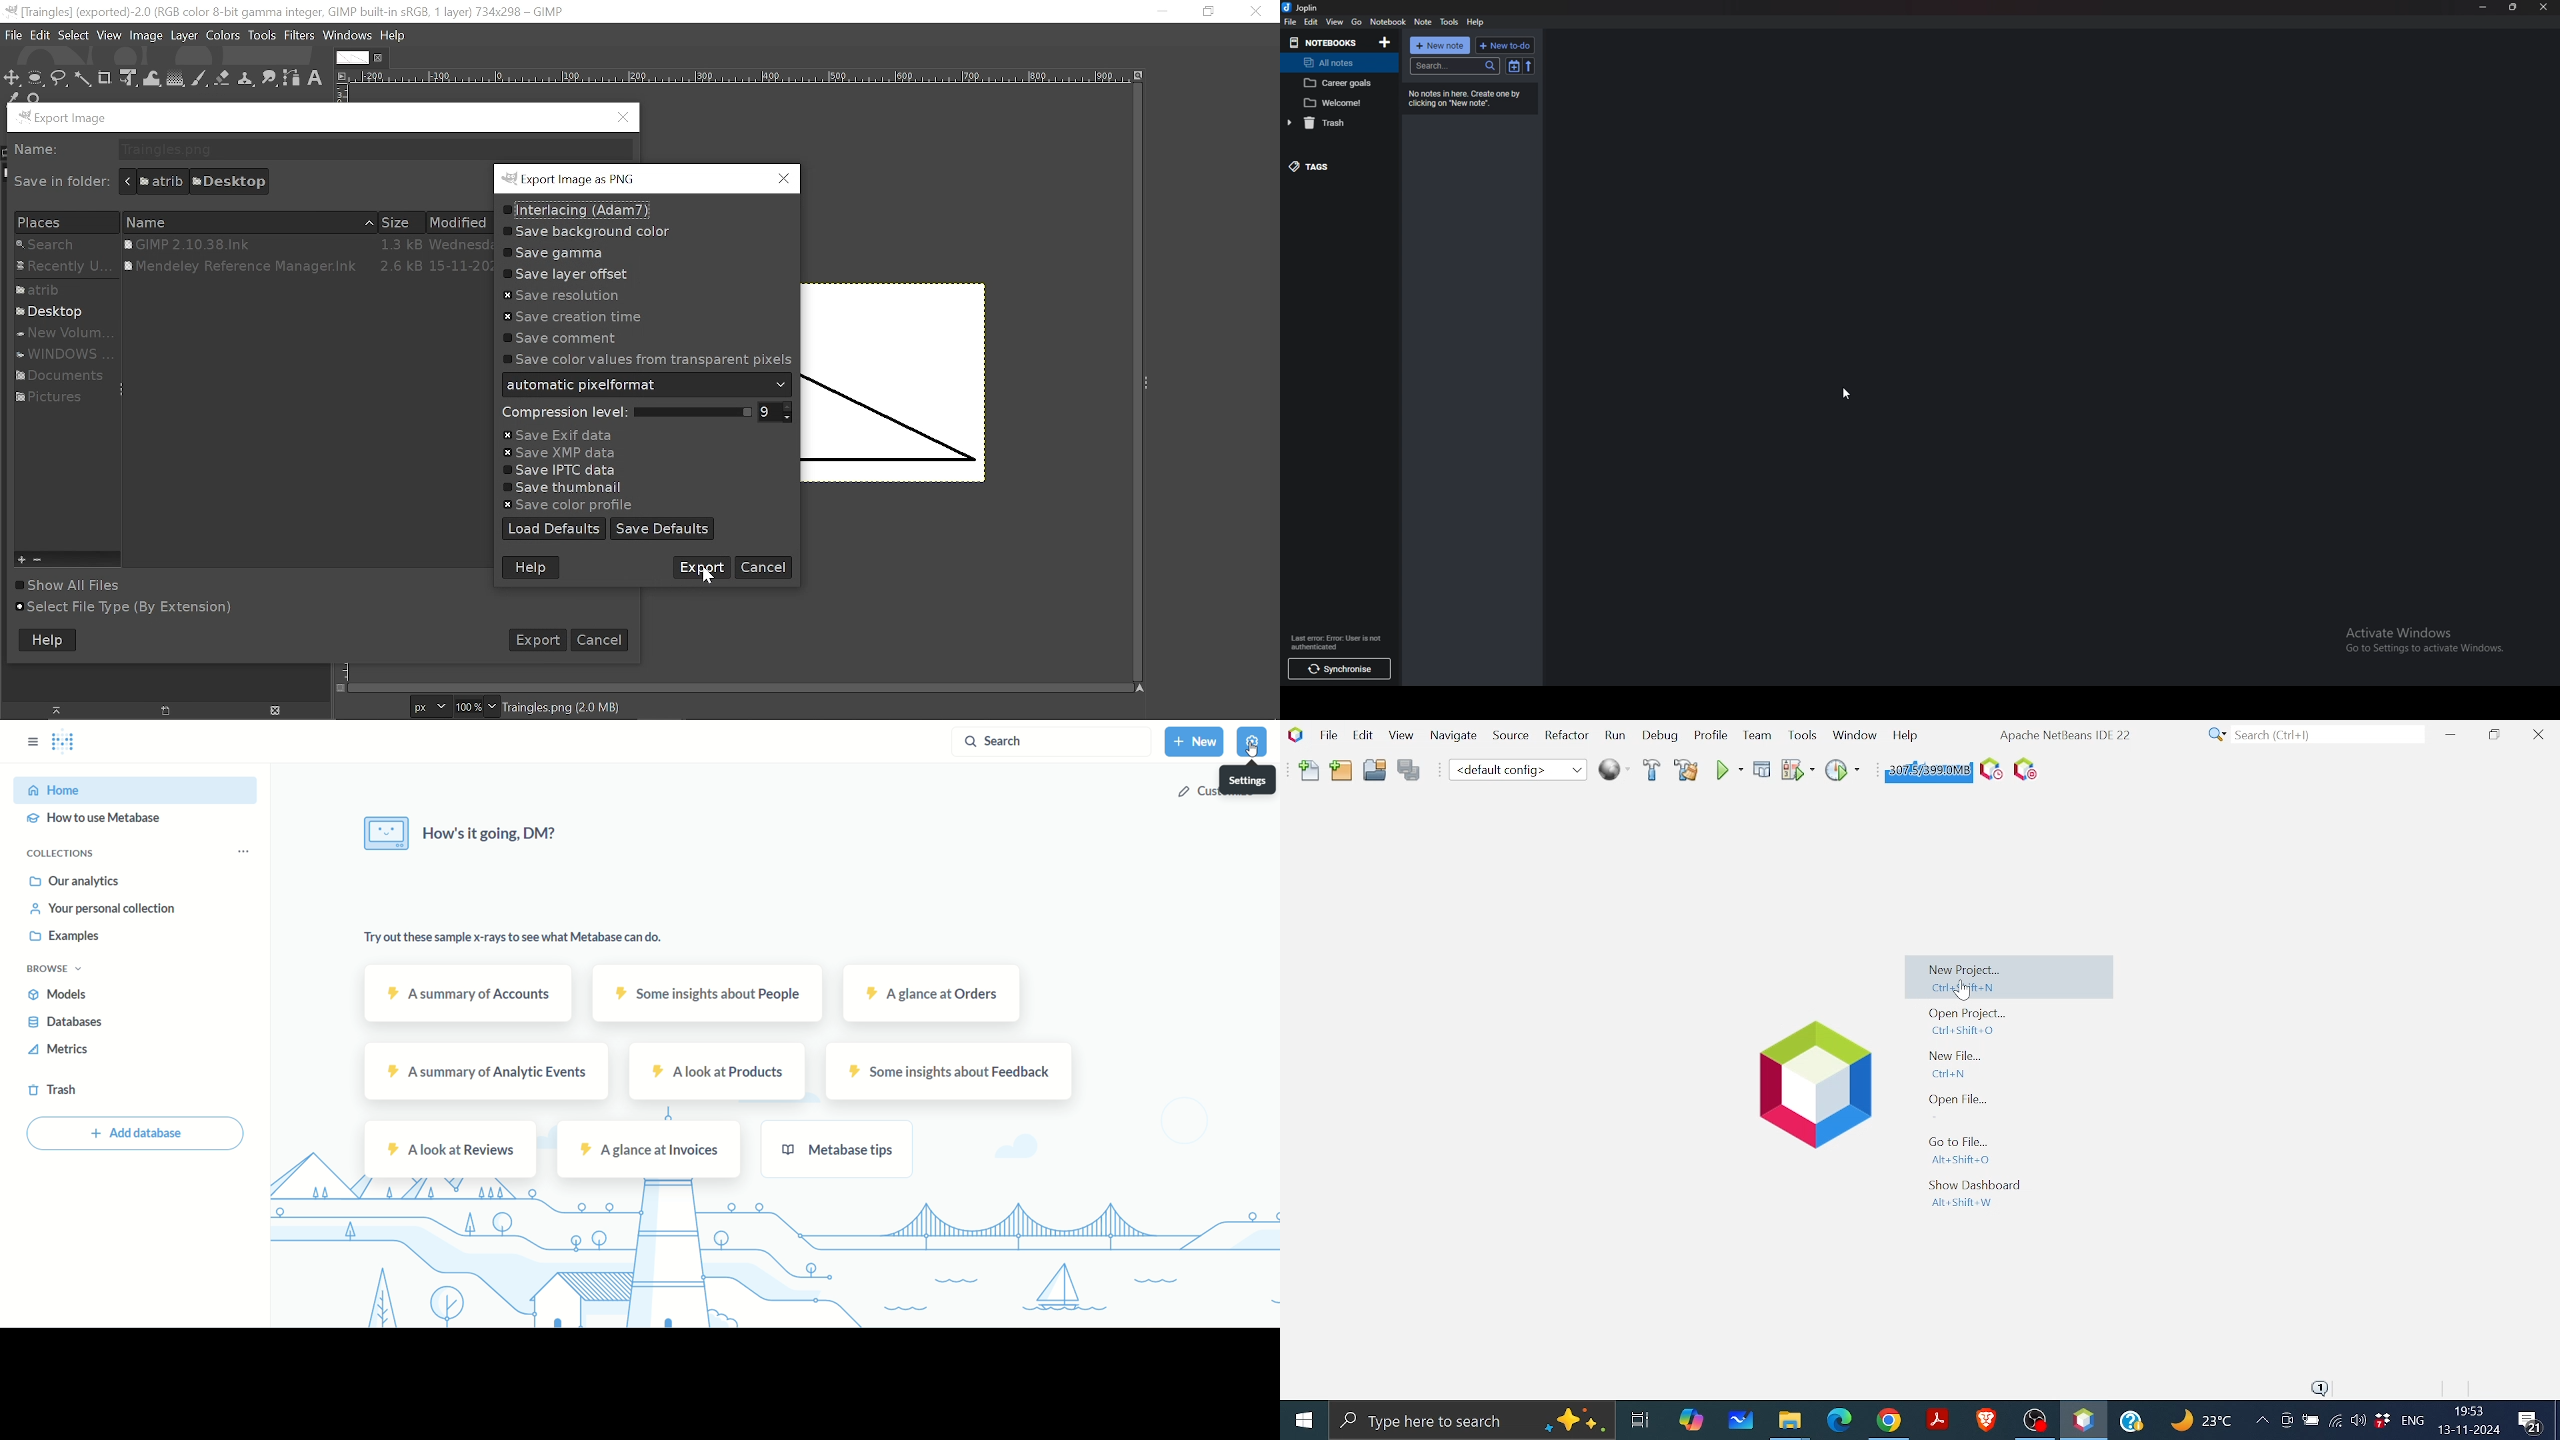 The height and width of the screenshot is (1456, 2576). Describe the element at coordinates (1339, 83) in the screenshot. I see `note` at that location.